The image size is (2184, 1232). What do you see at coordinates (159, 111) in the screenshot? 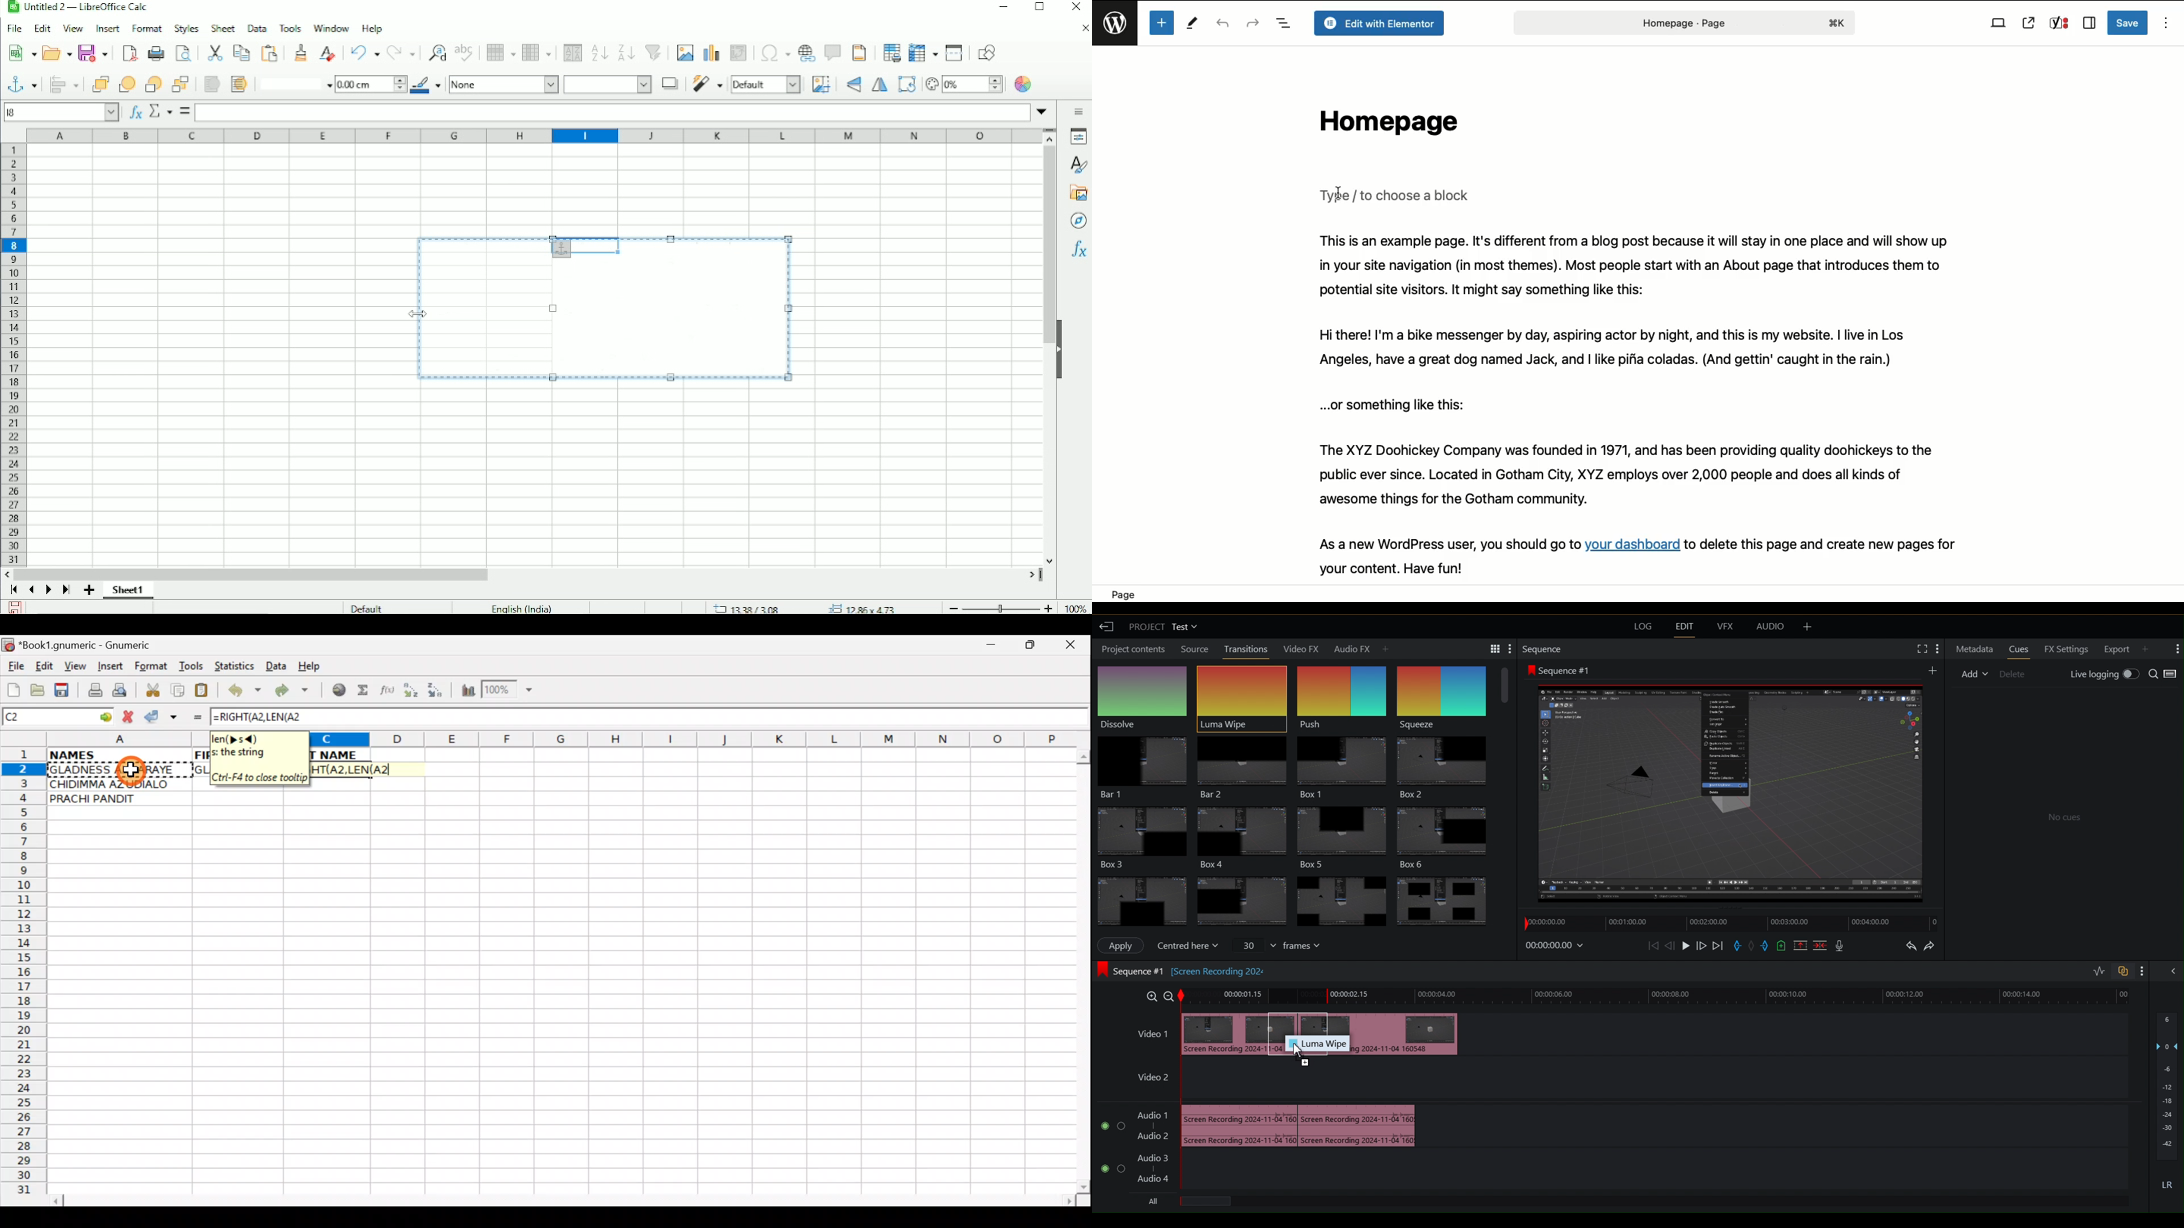
I see `Select function` at bounding box center [159, 111].